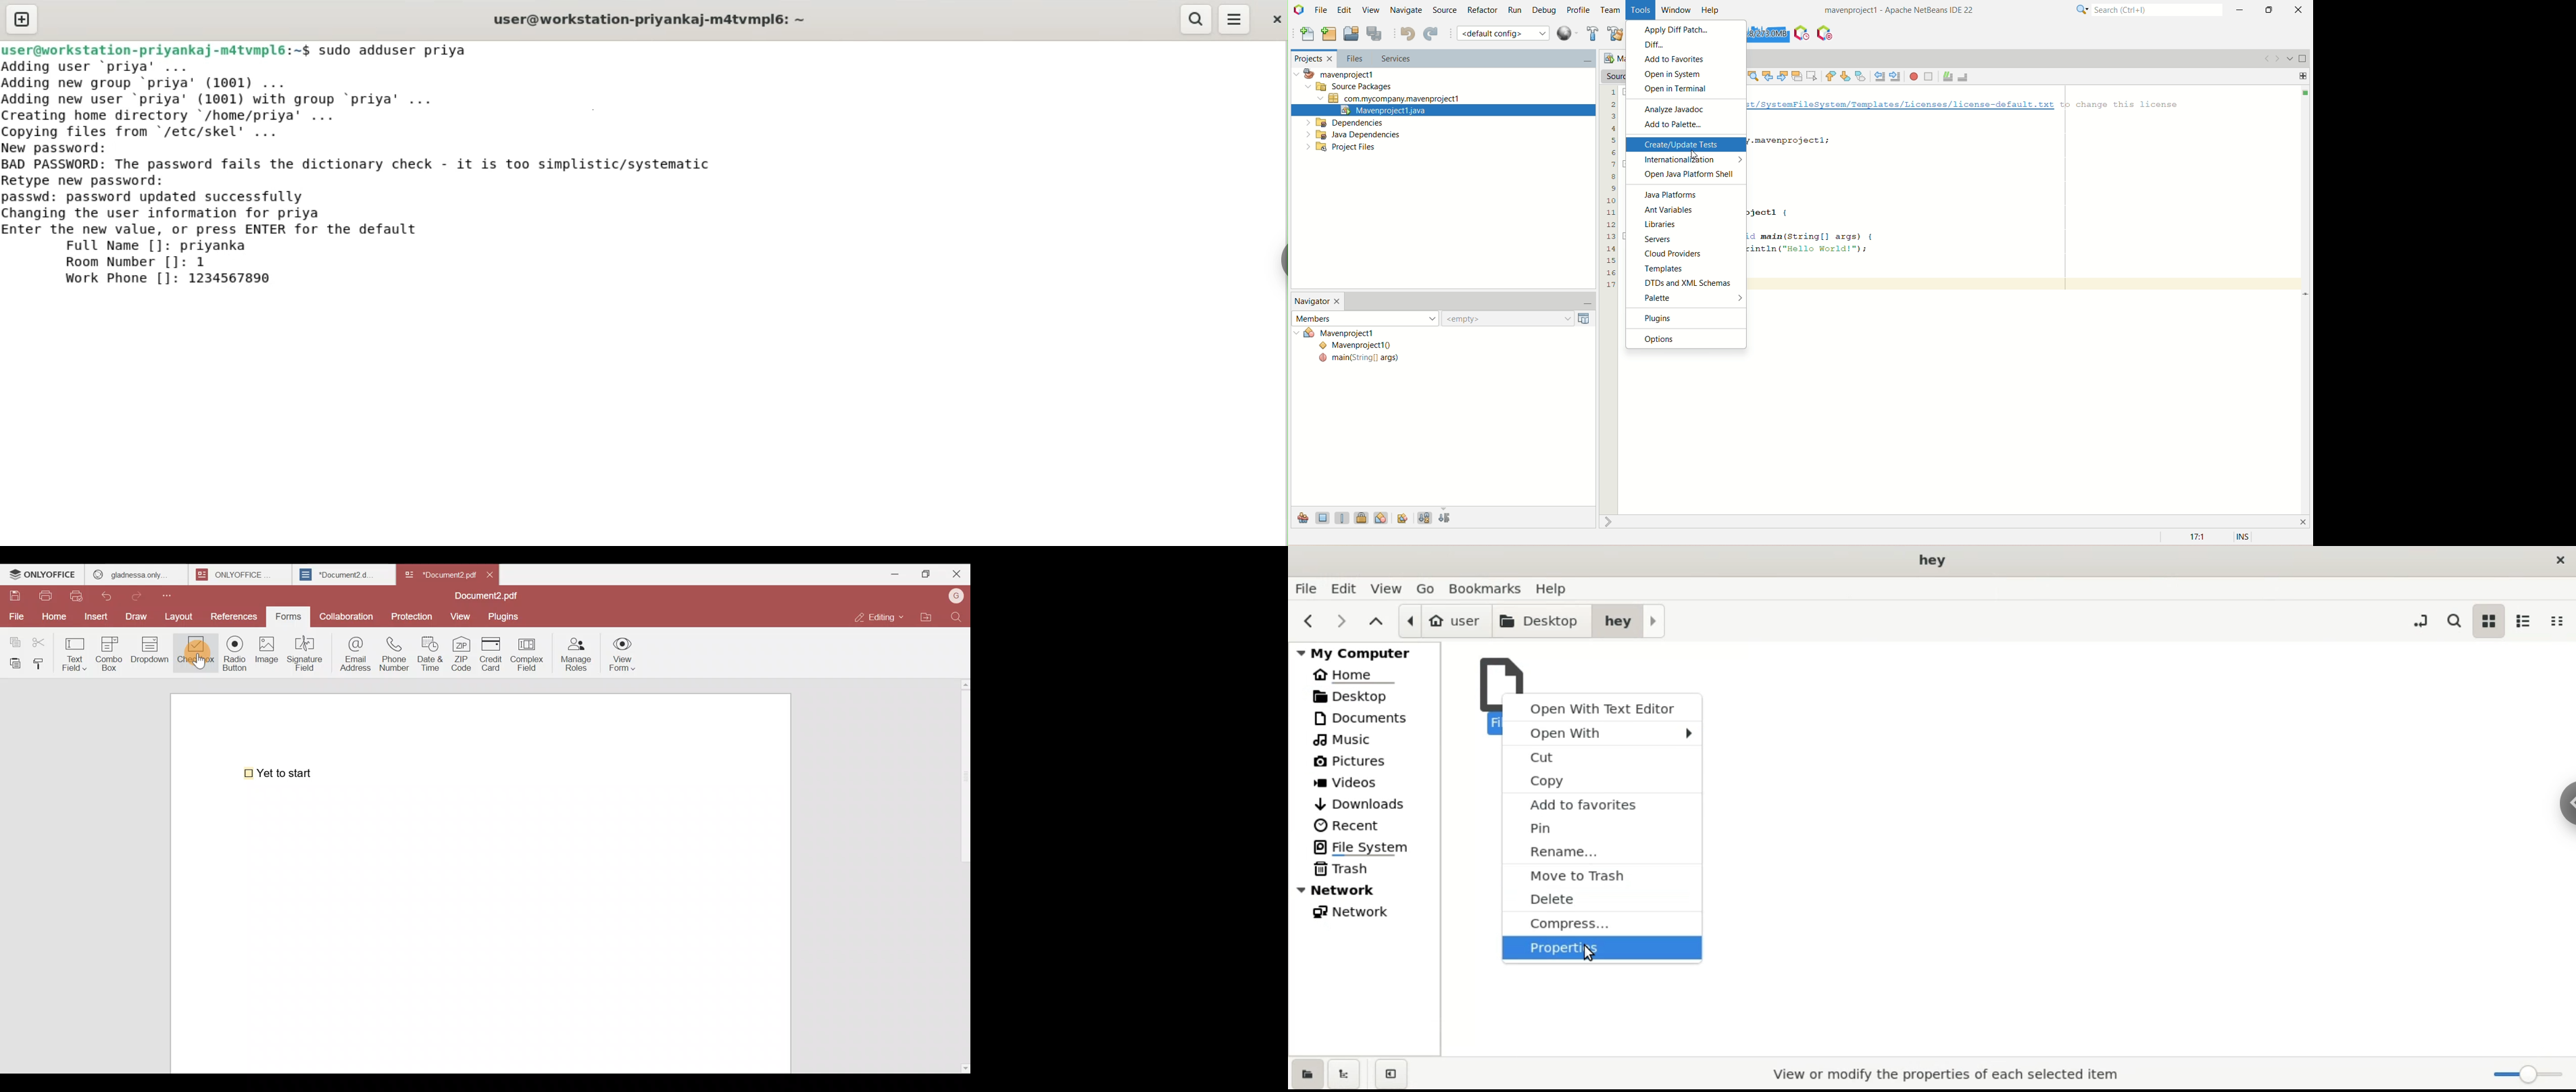  What do you see at coordinates (1365, 675) in the screenshot?
I see `home` at bounding box center [1365, 675].